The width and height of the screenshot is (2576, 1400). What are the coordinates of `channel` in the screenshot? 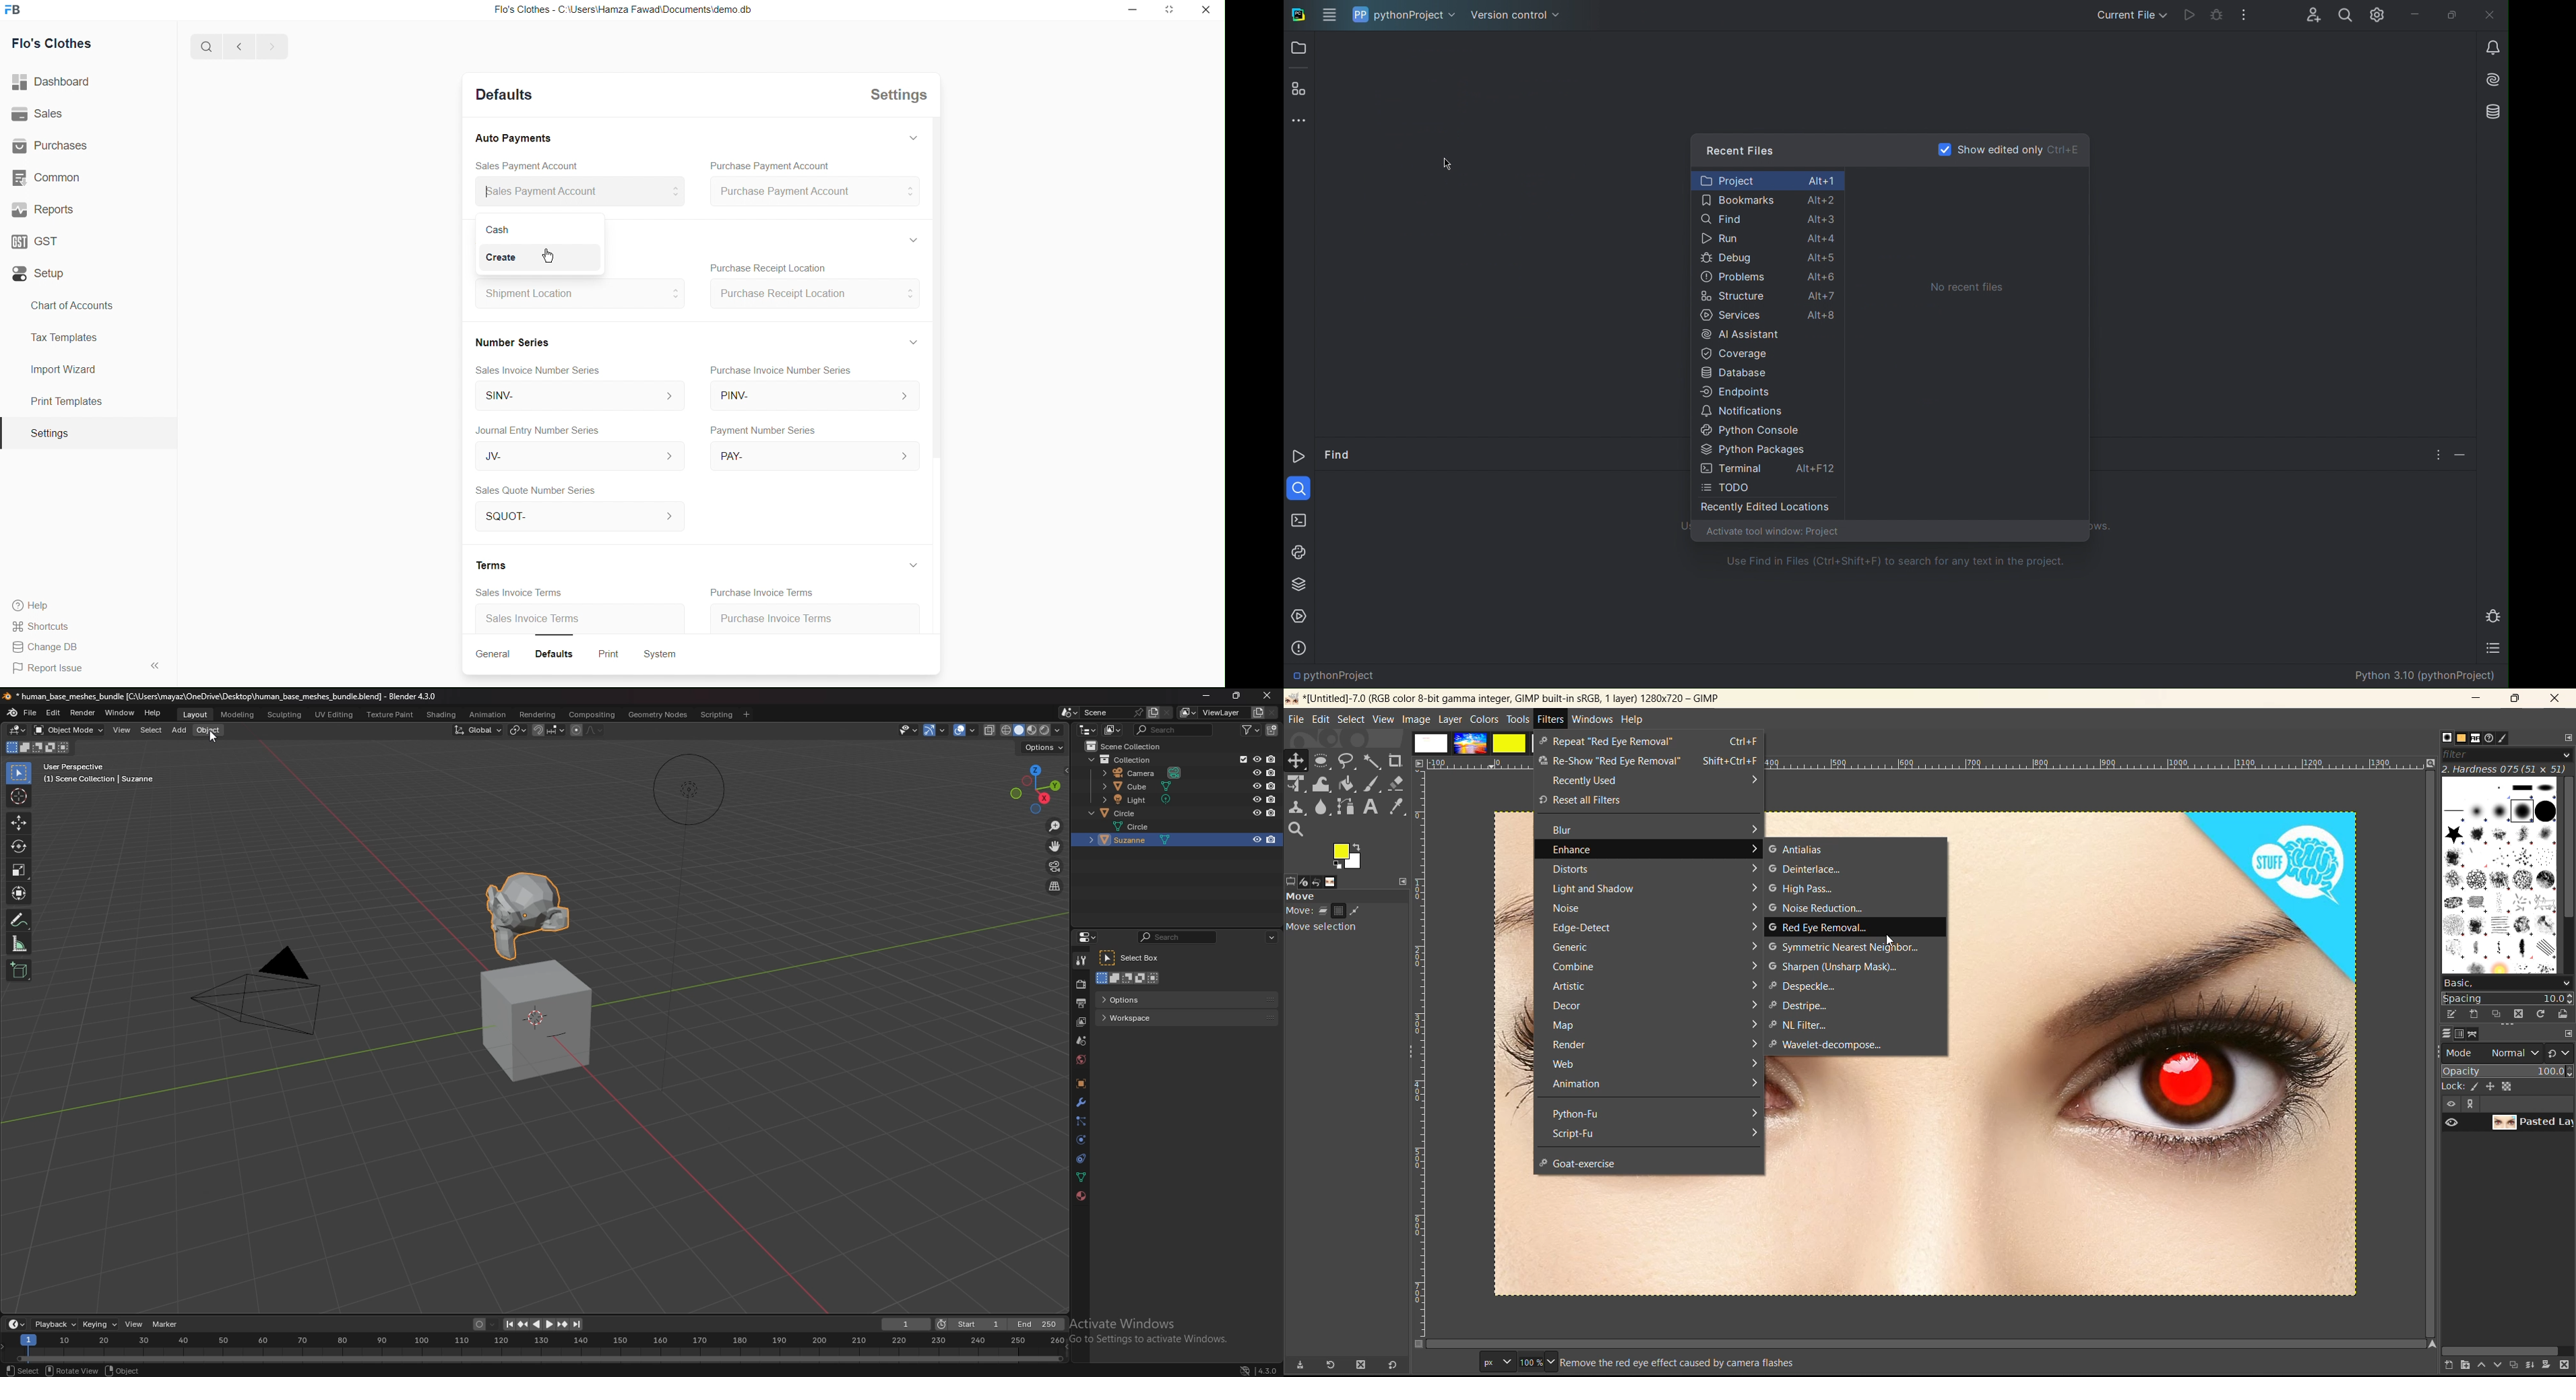 It's located at (2460, 1034).